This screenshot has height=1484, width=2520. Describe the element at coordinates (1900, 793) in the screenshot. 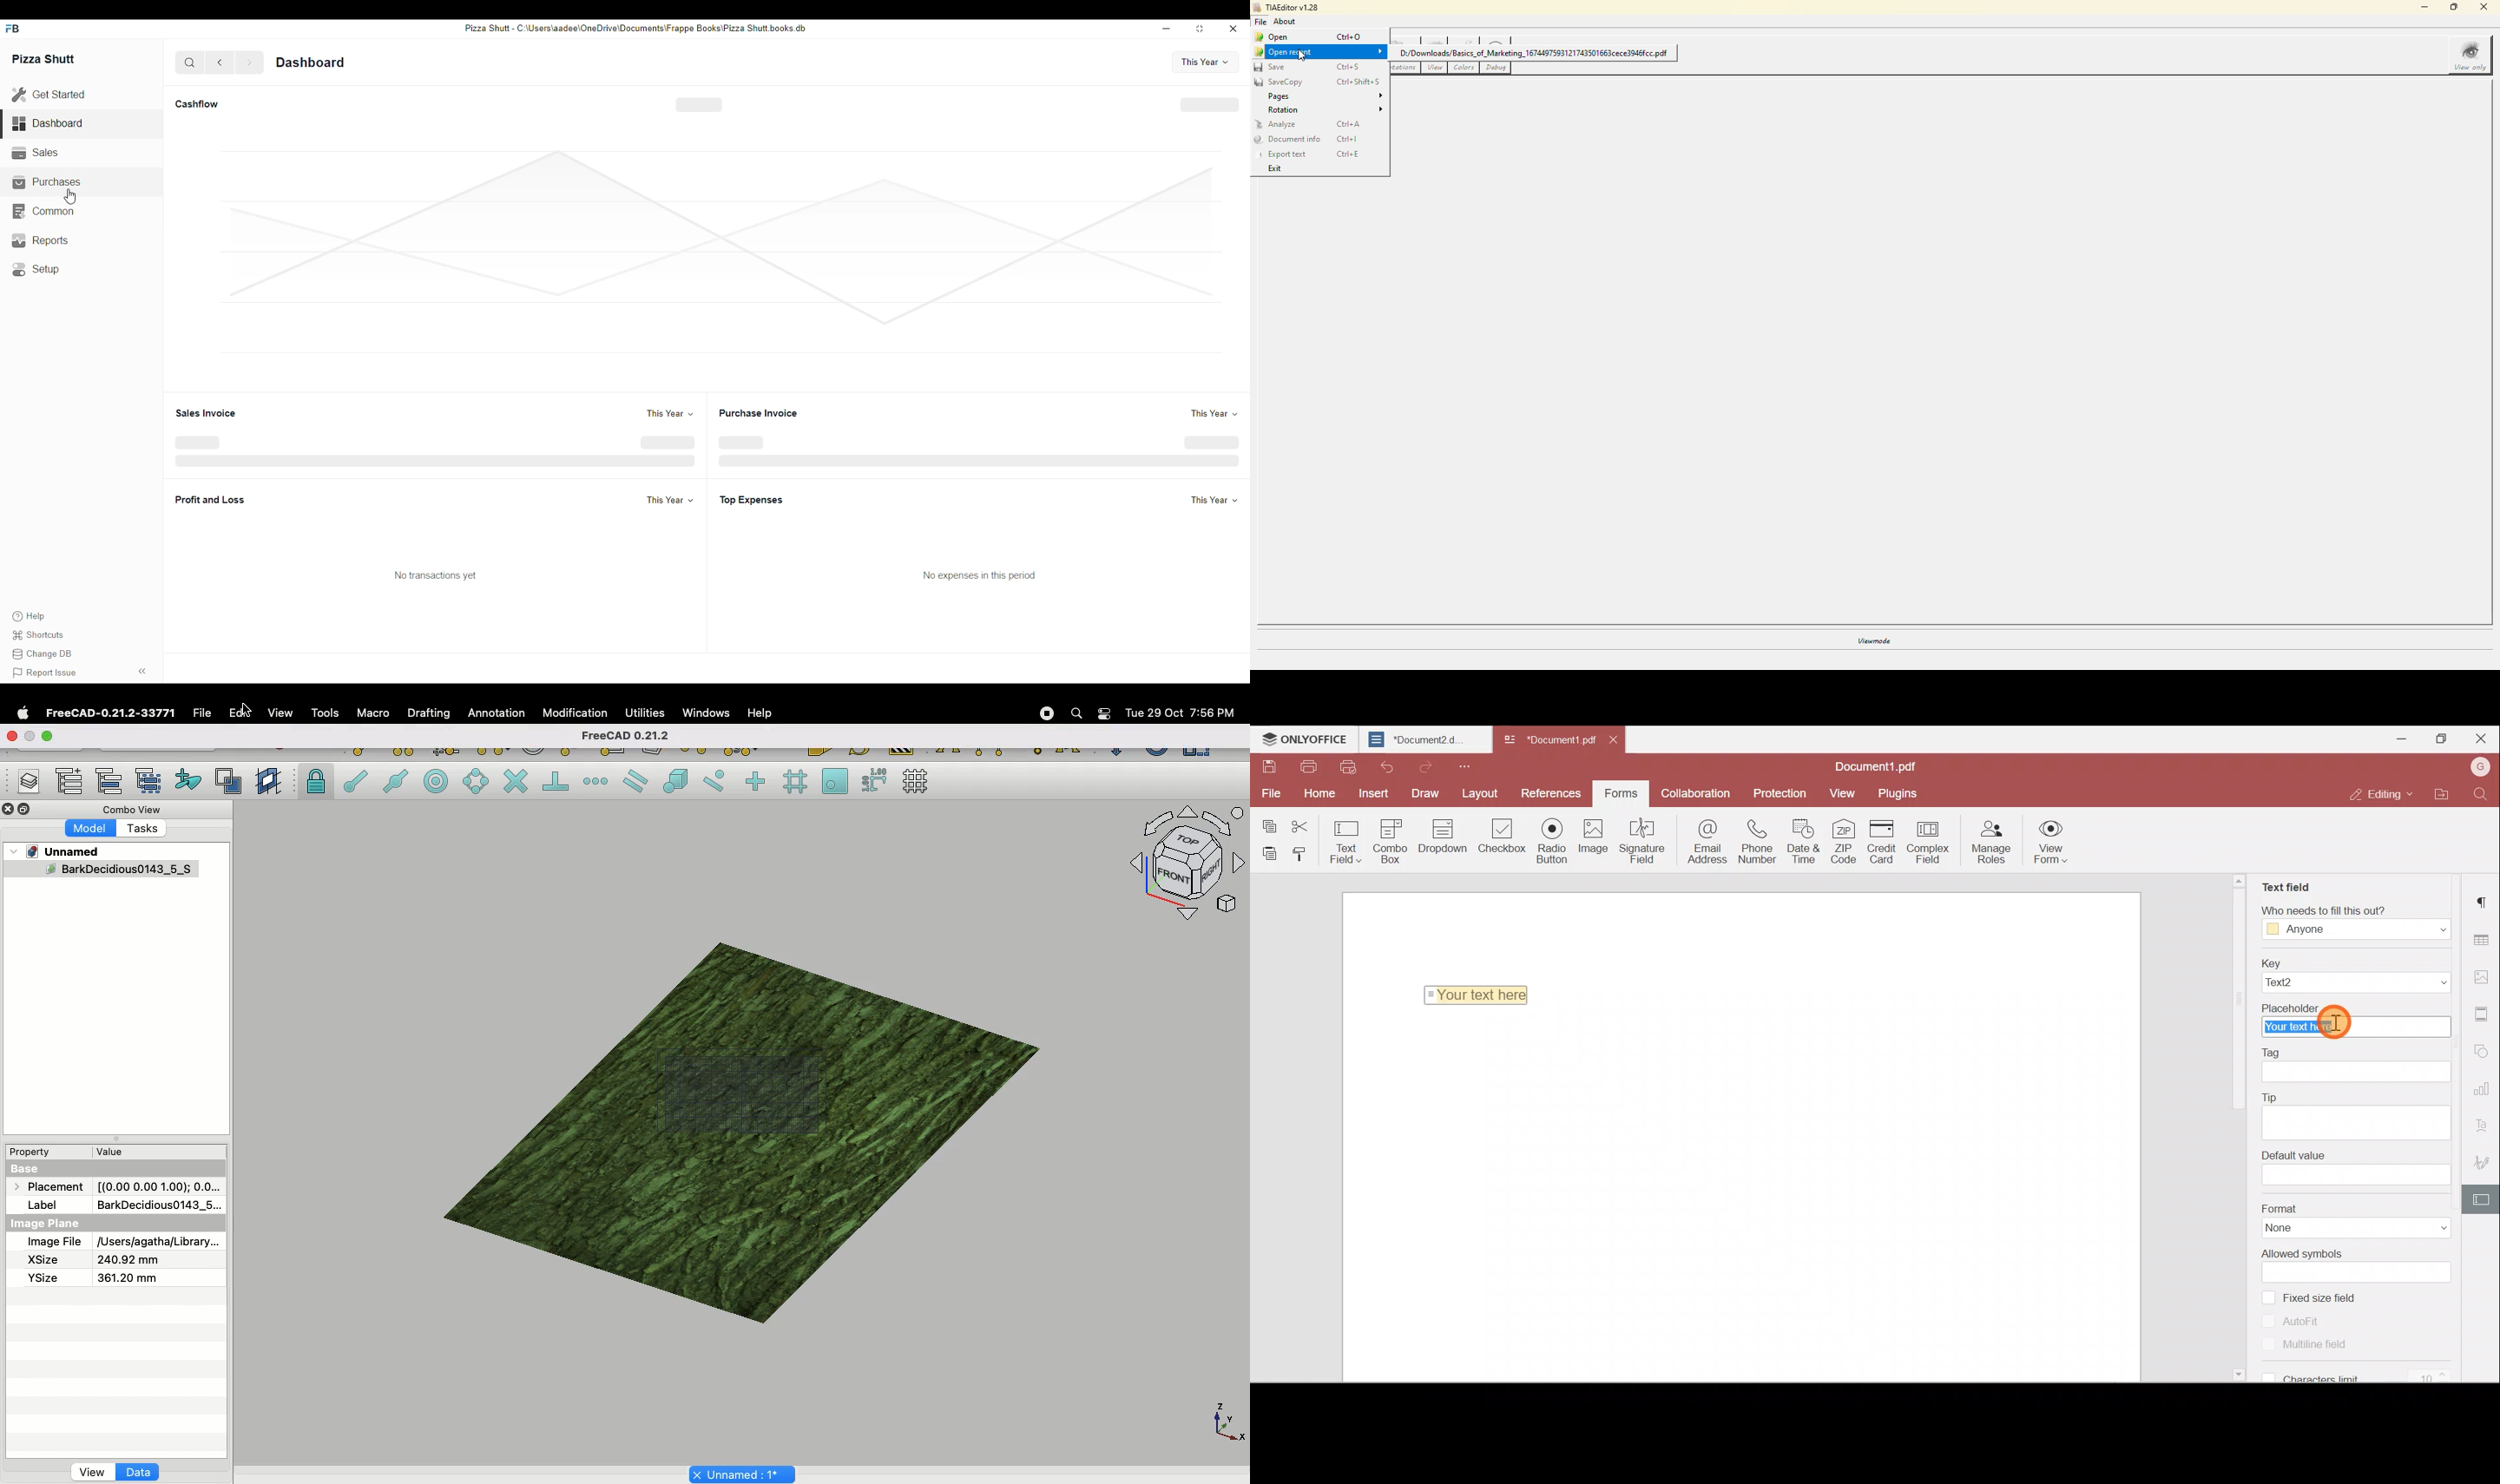

I see `Plugins` at that location.